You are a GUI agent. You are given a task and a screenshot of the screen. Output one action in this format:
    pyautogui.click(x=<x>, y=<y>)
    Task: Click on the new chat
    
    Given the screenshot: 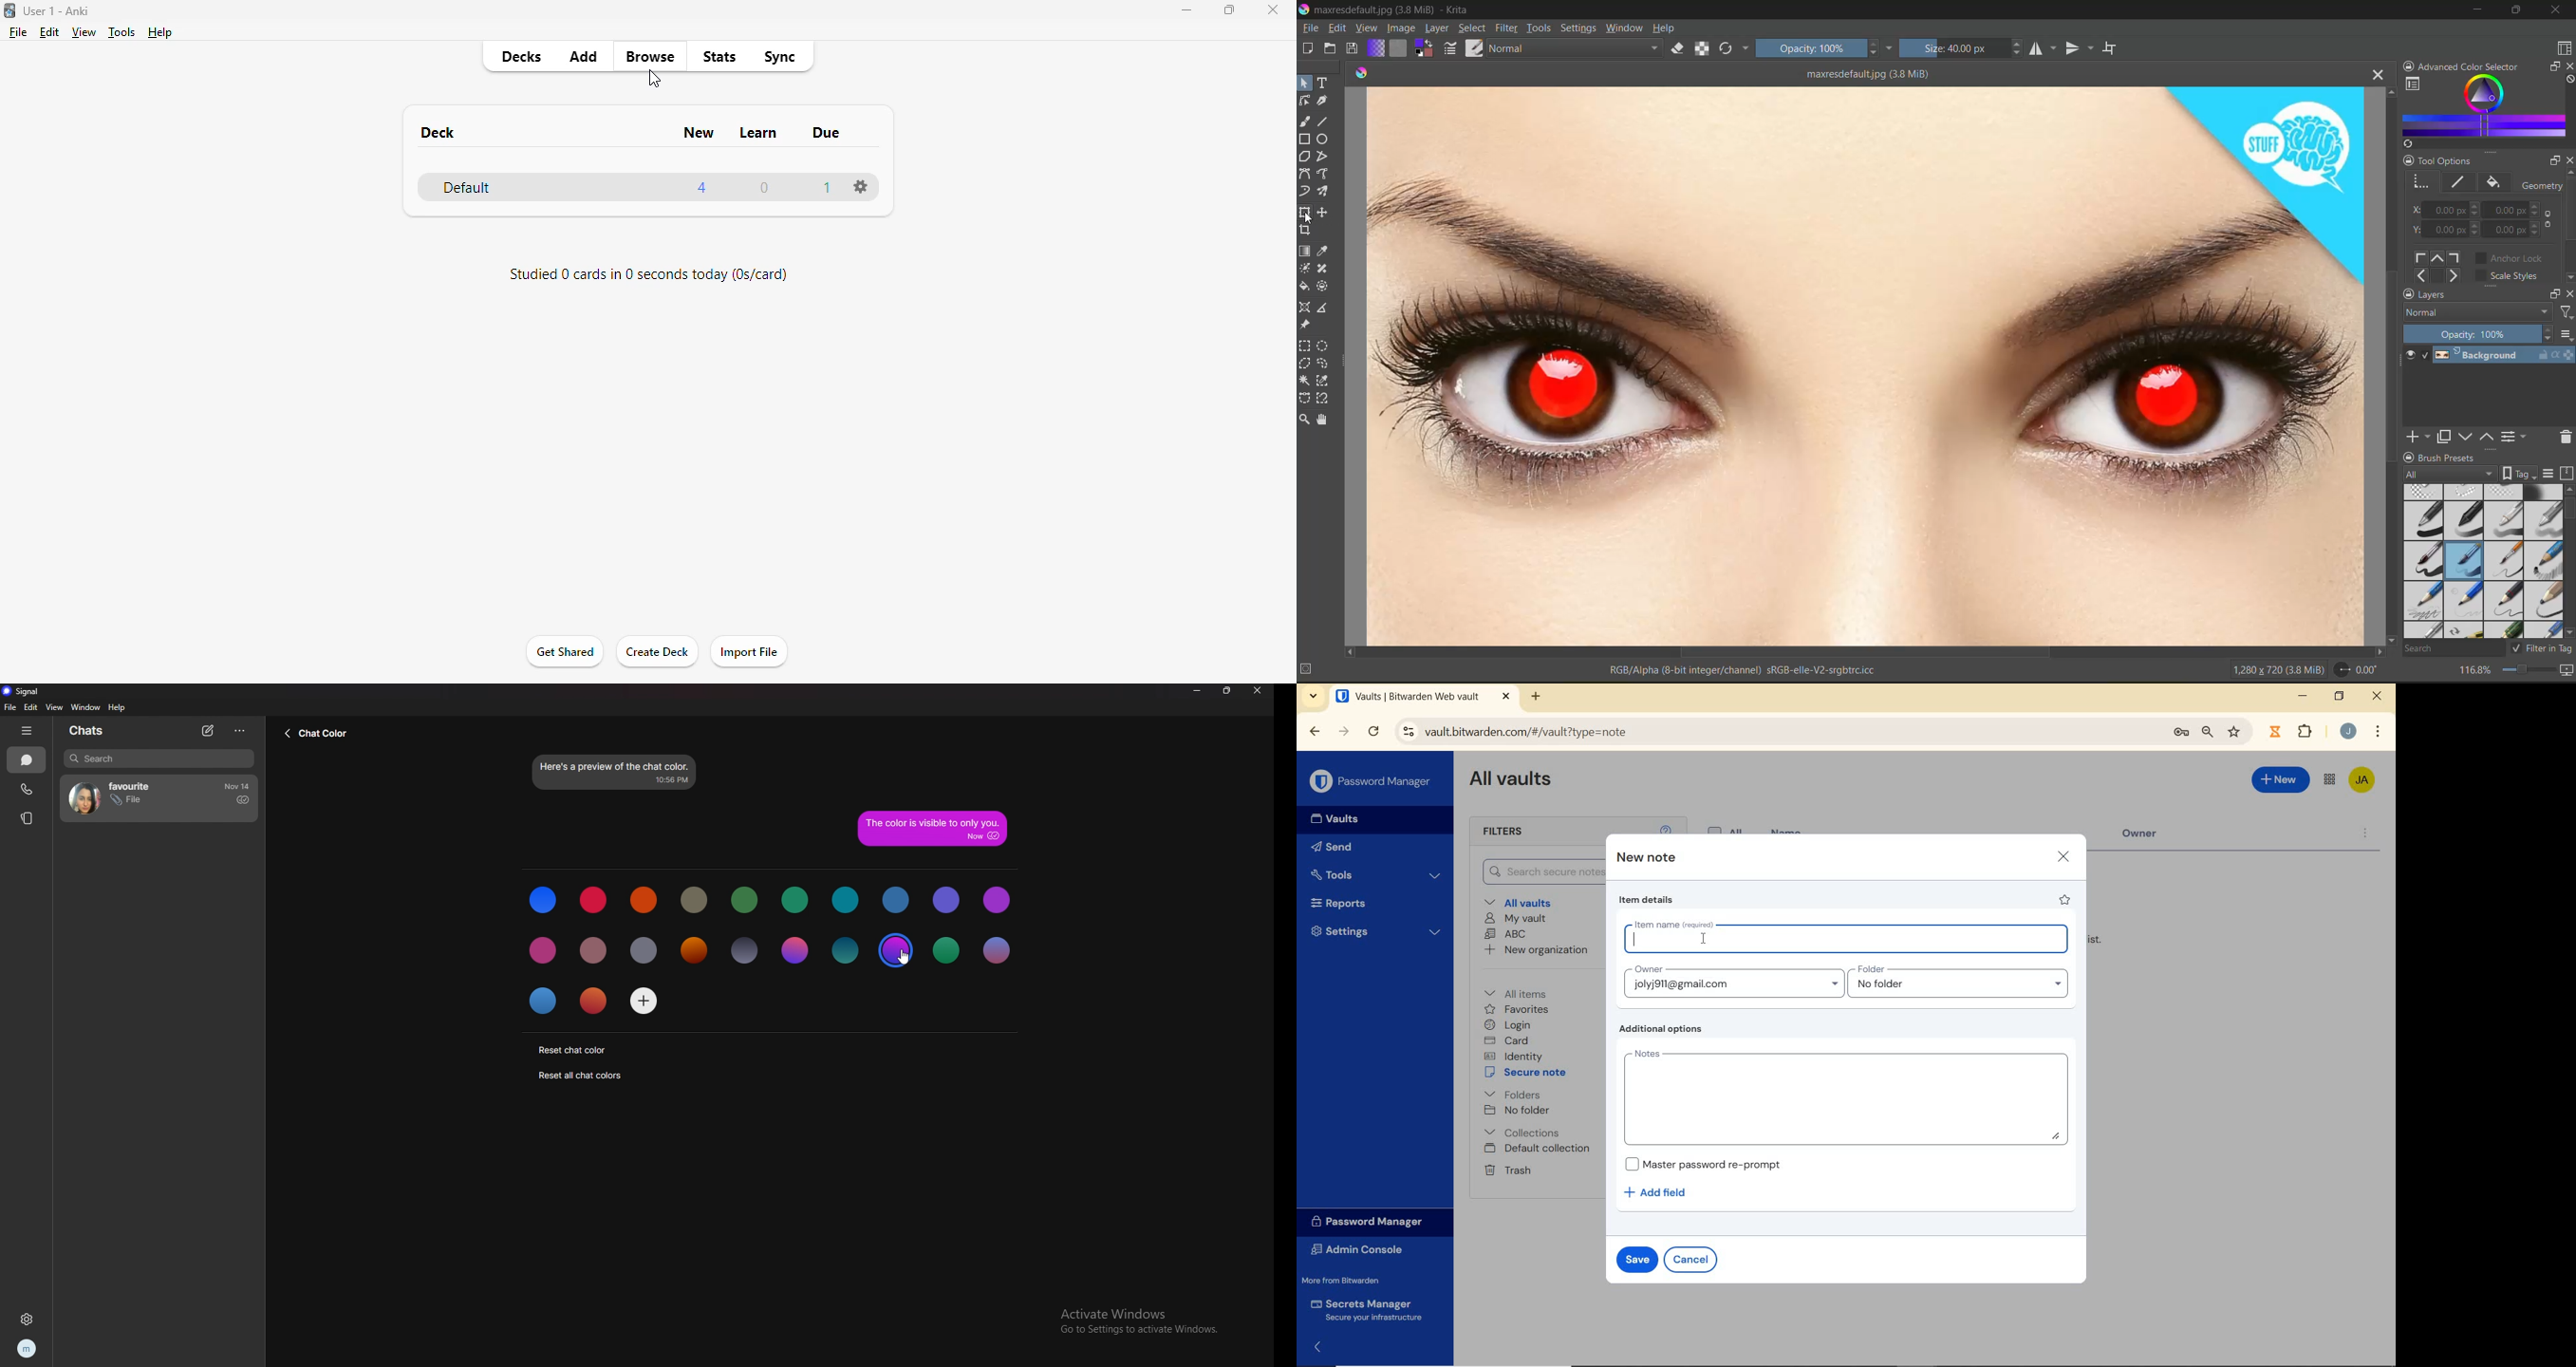 What is the action you would take?
    pyautogui.click(x=210, y=730)
    